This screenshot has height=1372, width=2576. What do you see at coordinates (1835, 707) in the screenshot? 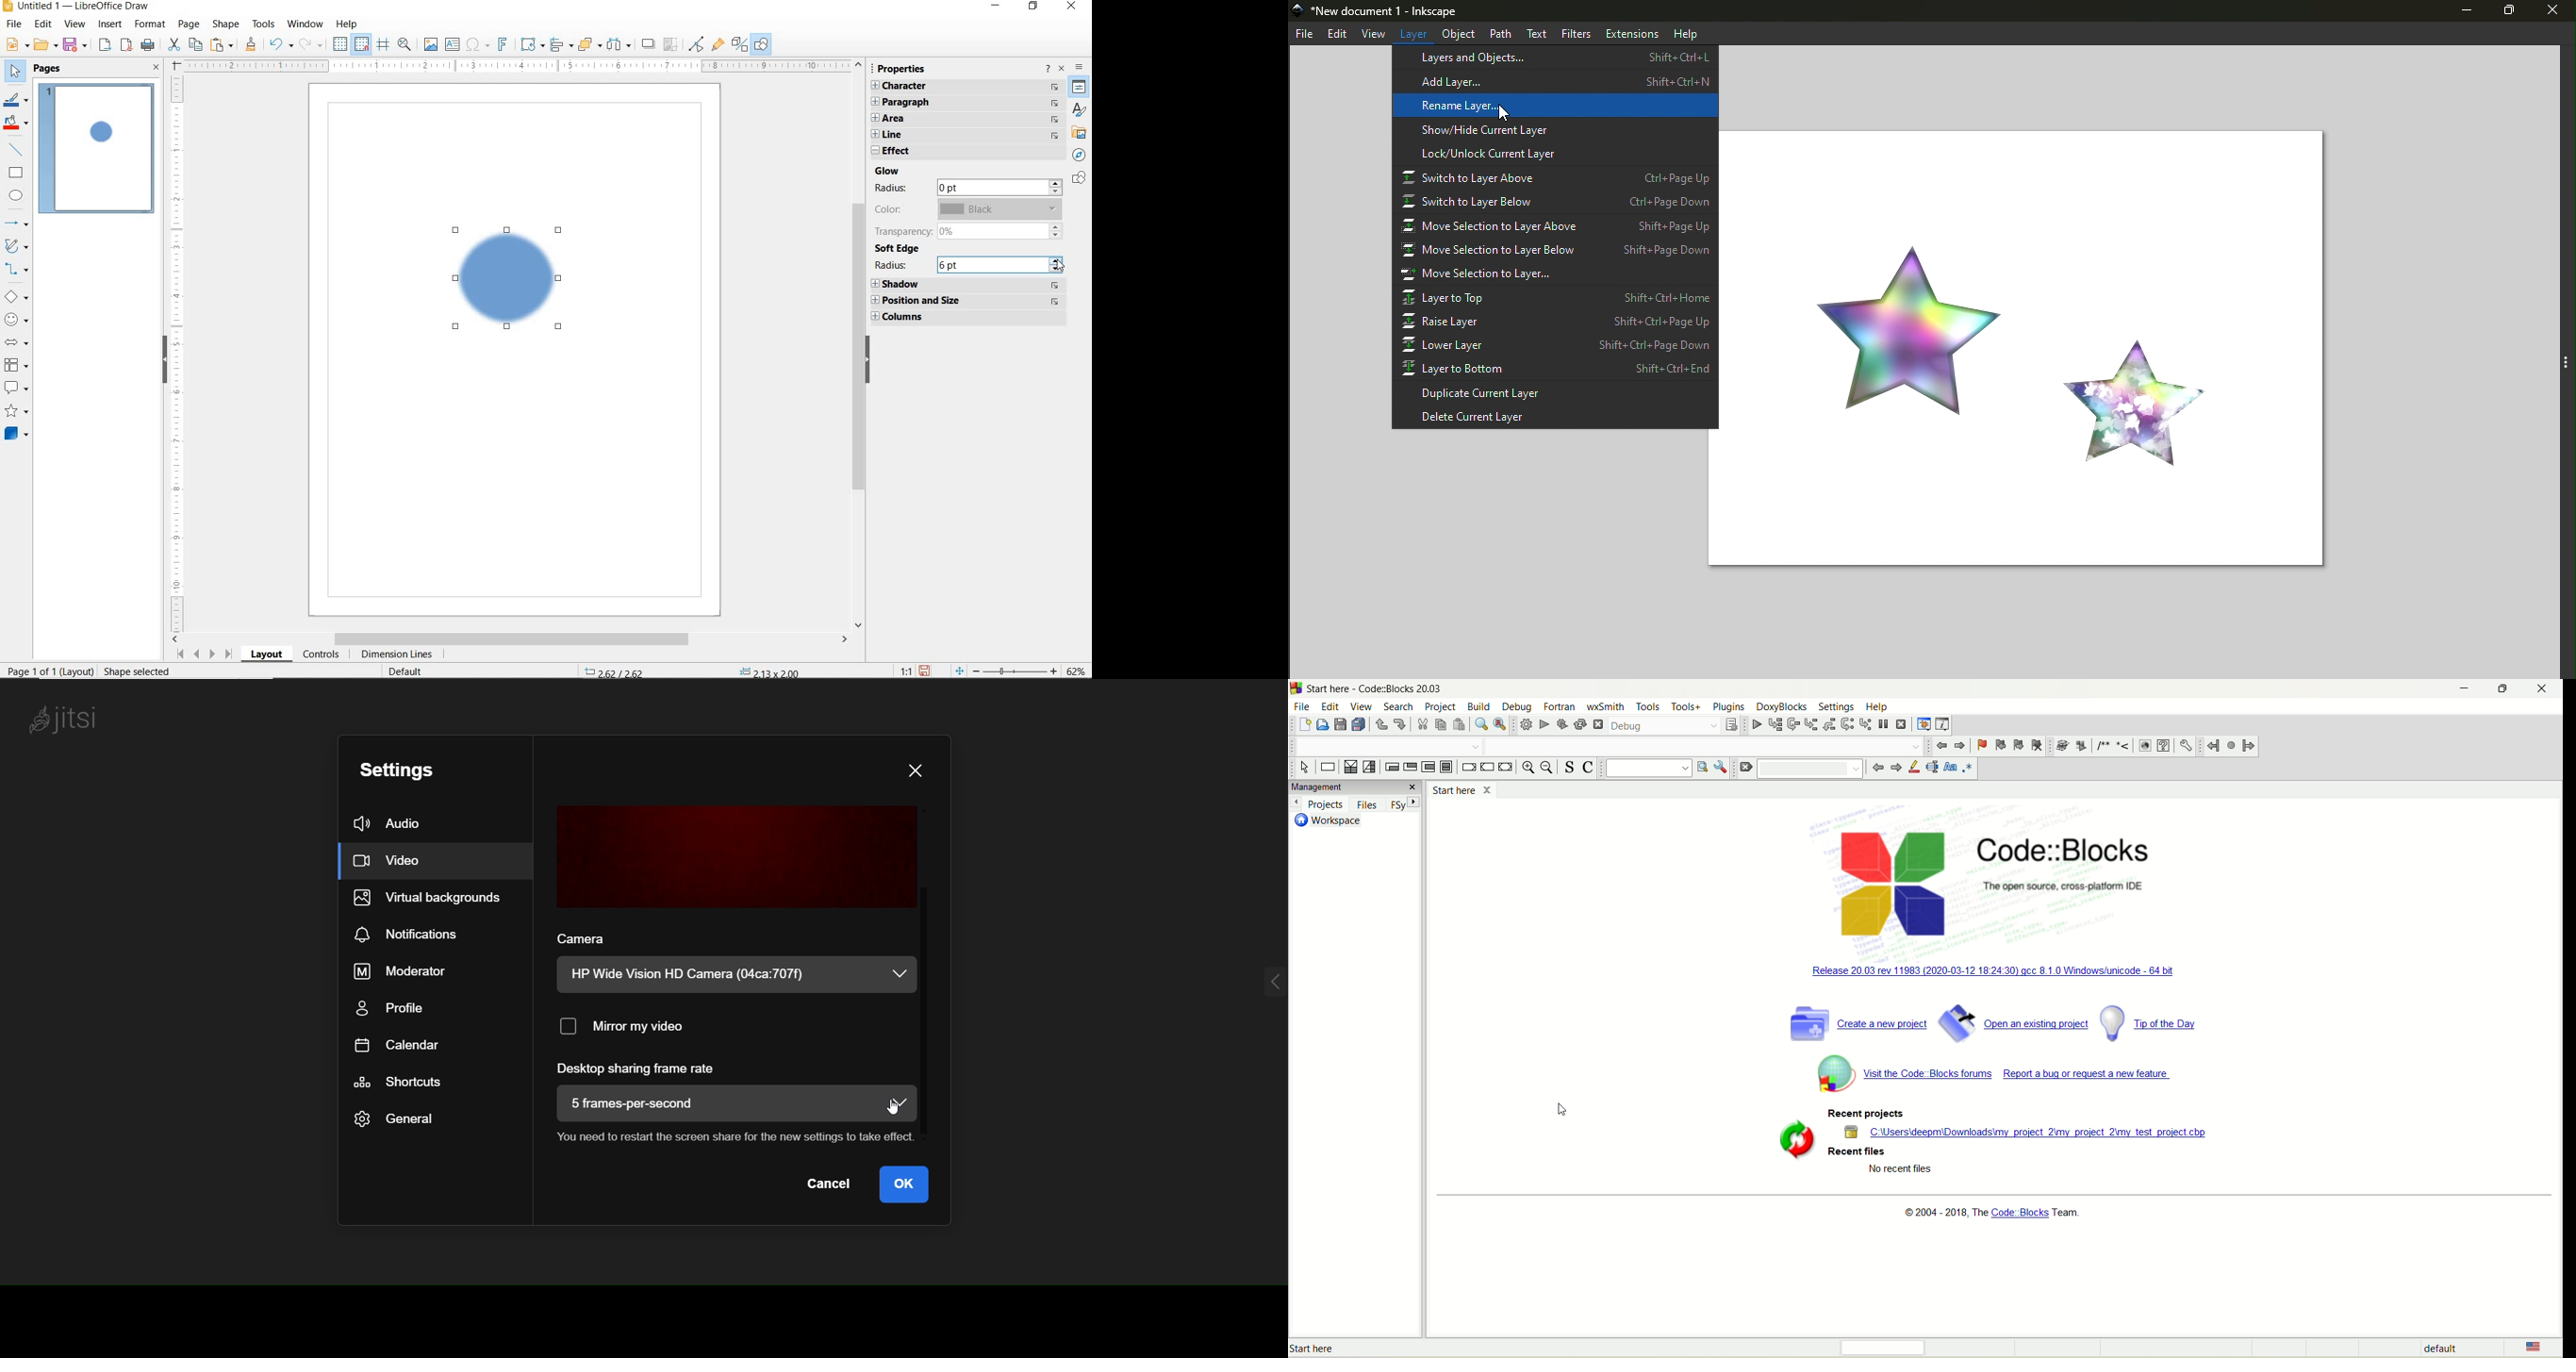
I see `settings` at bounding box center [1835, 707].